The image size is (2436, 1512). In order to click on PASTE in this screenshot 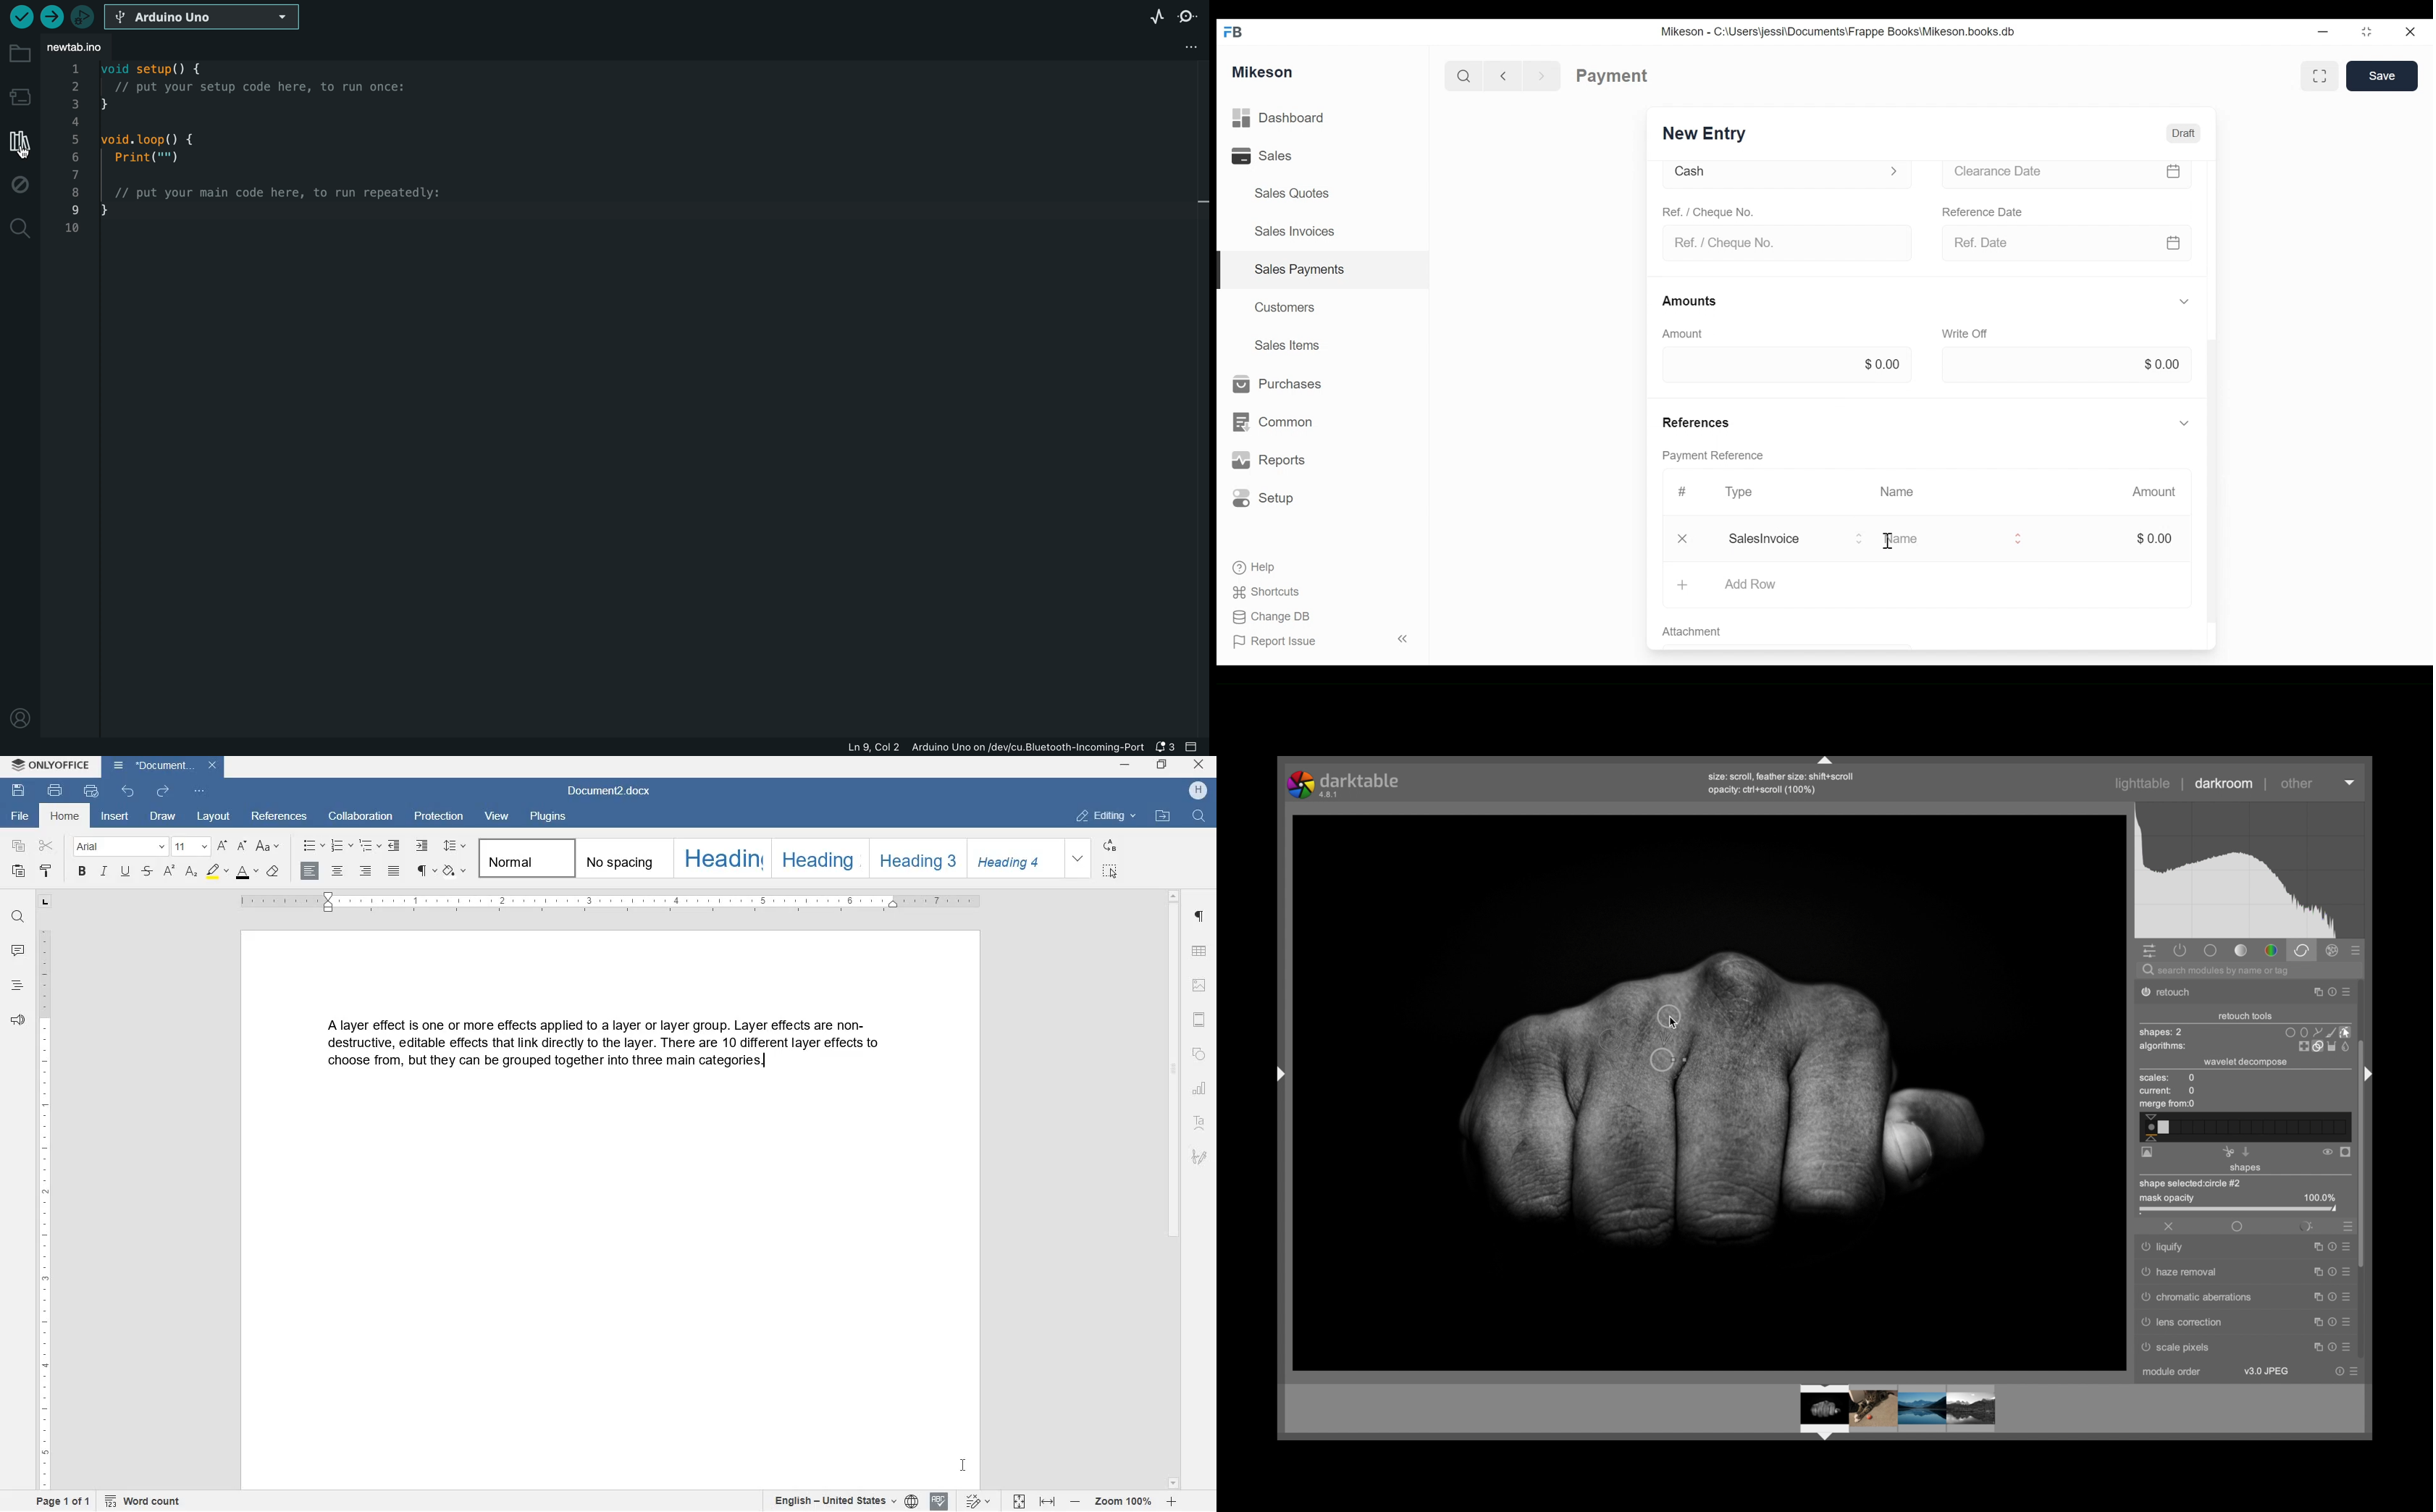, I will do `click(20, 872)`.